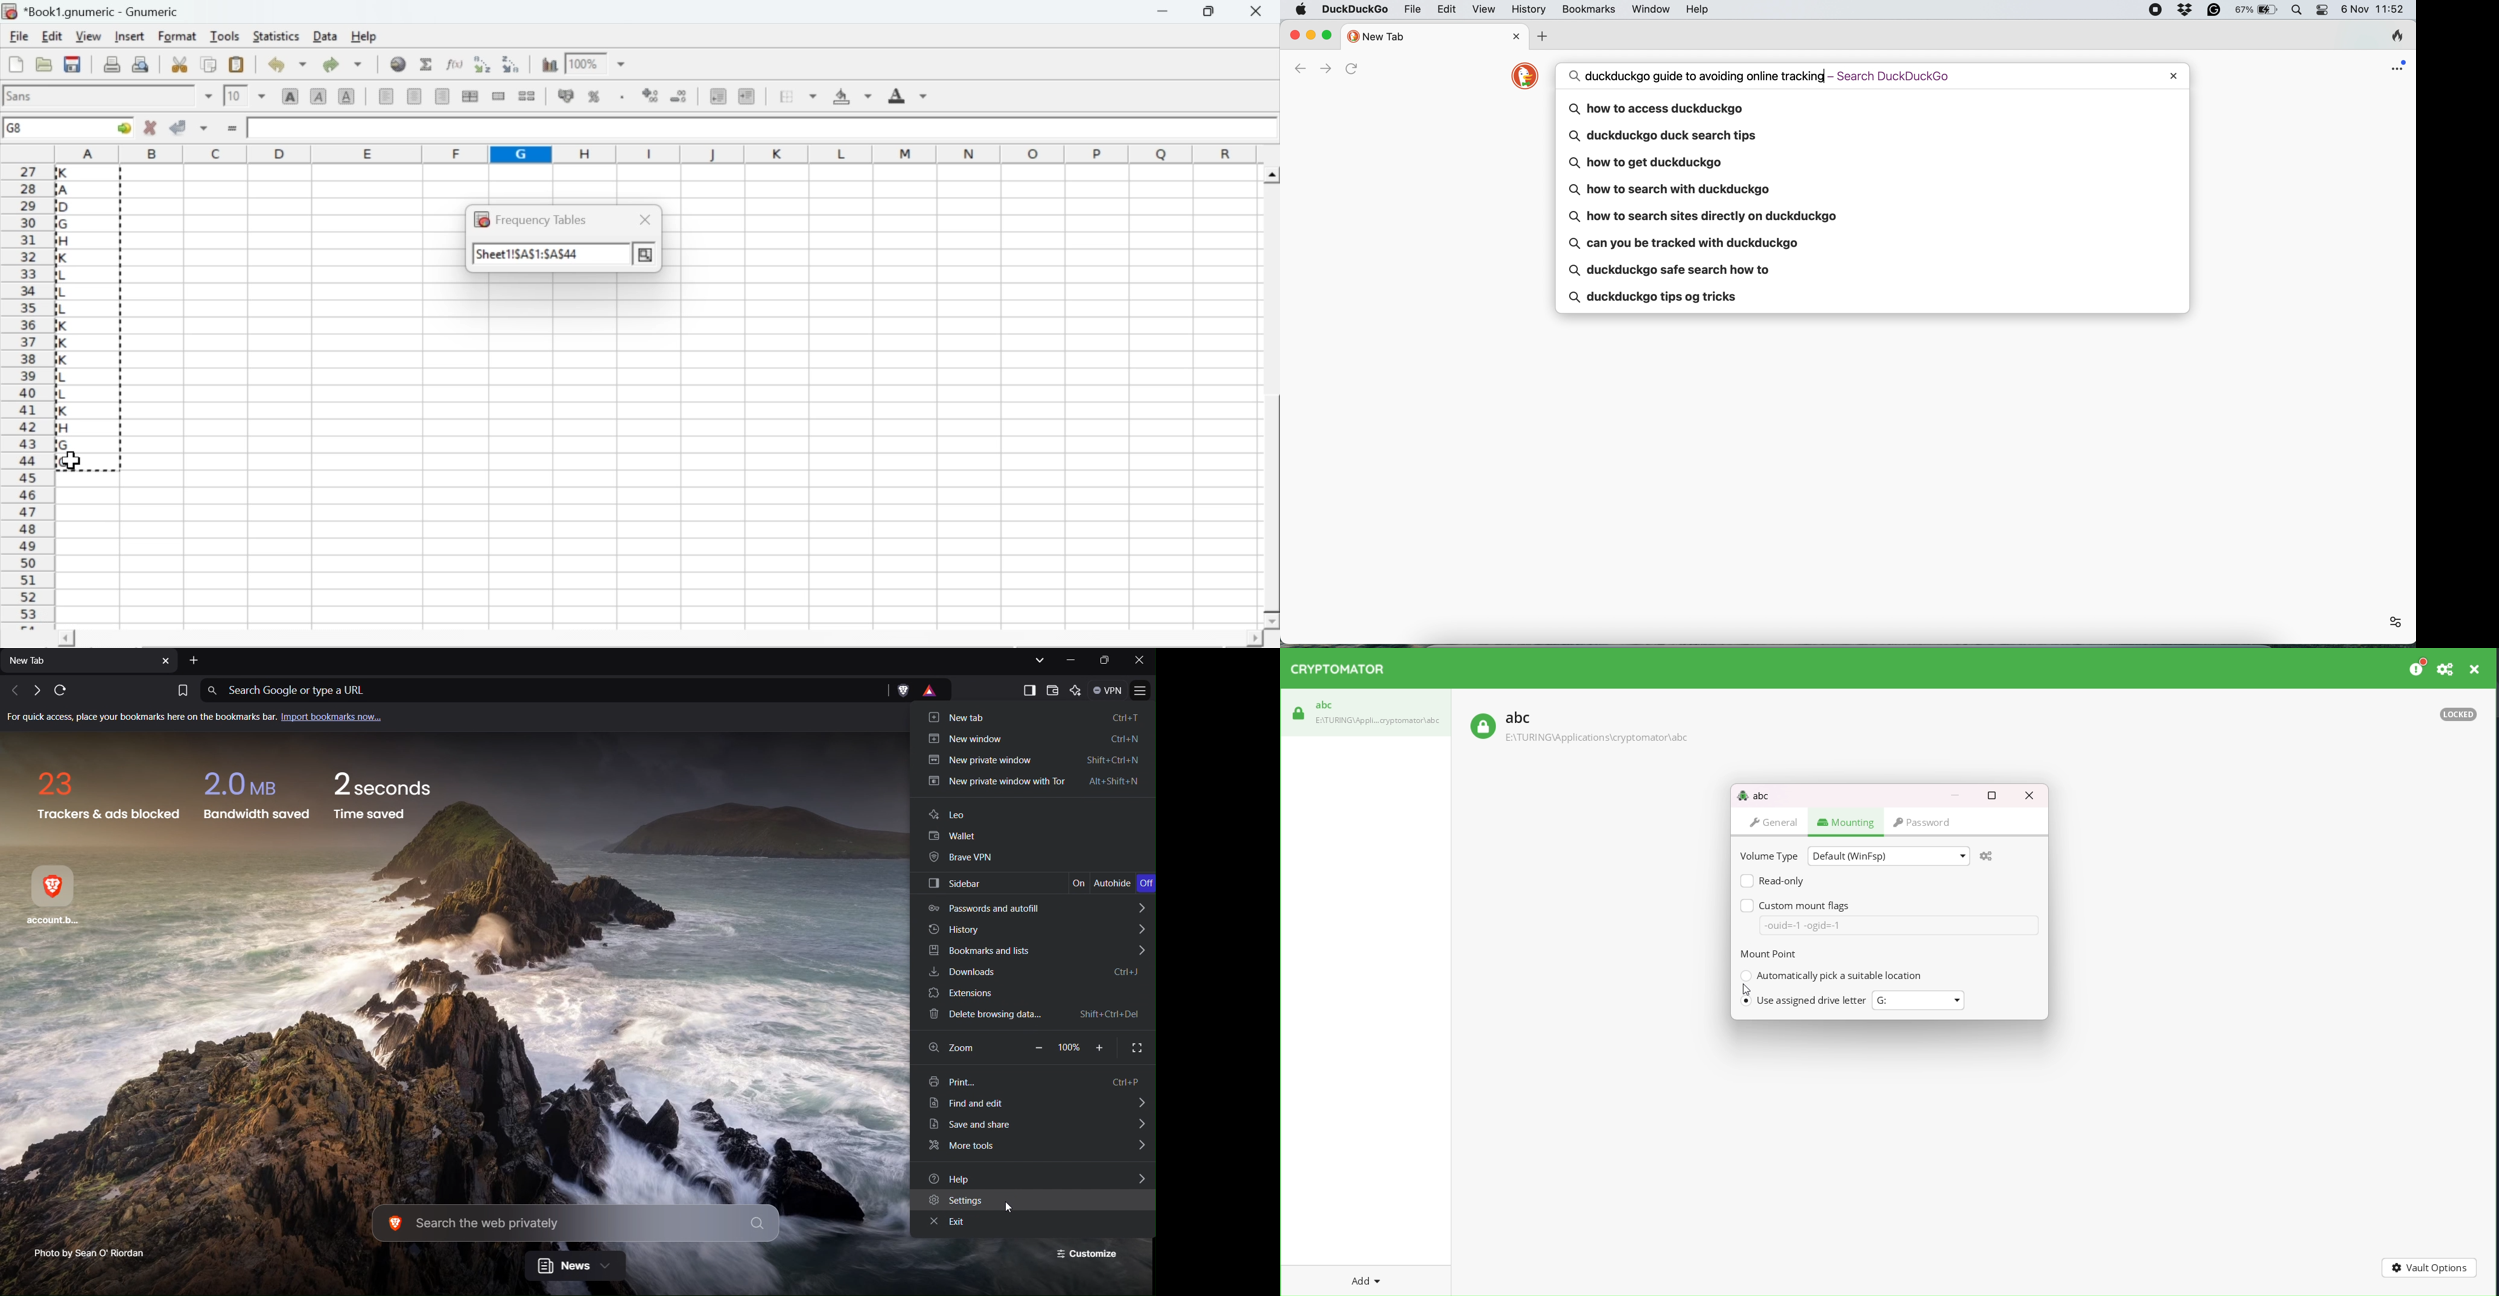  What do you see at coordinates (274, 36) in the screenshot?
I see `statistics` at bounding box center [274, 36].